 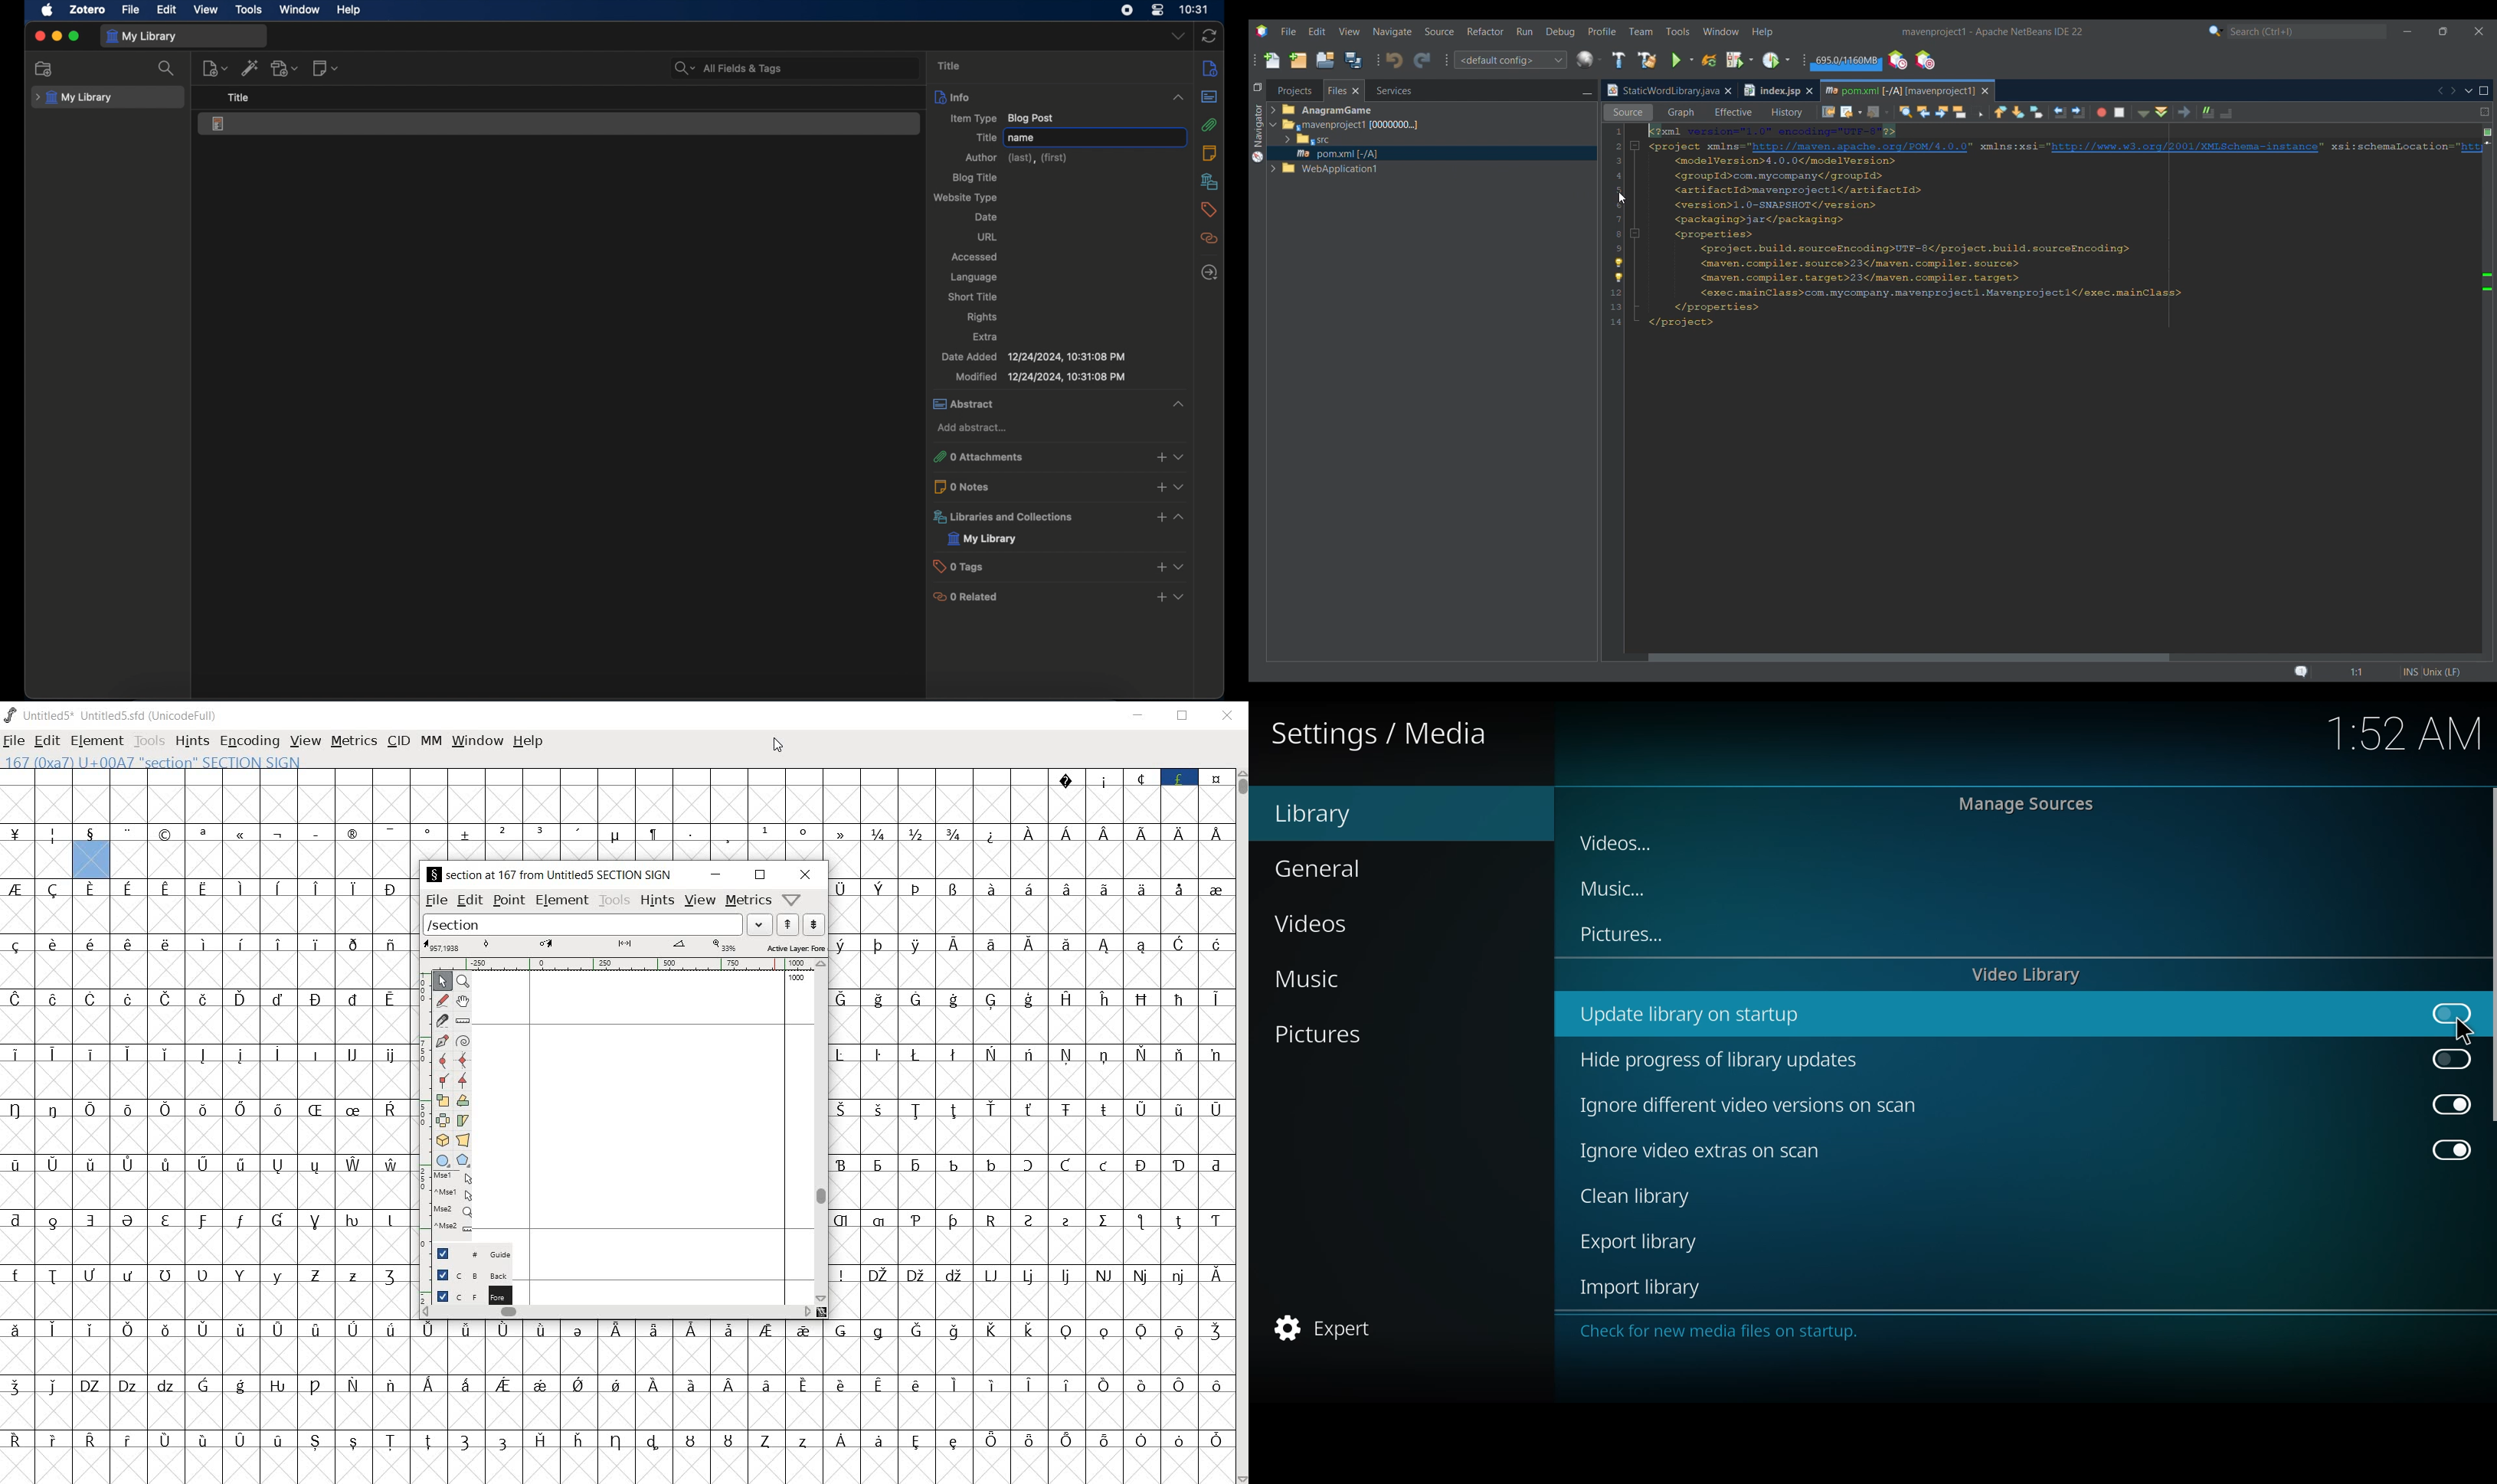 I want to click on view, so click(x=205, y=10).